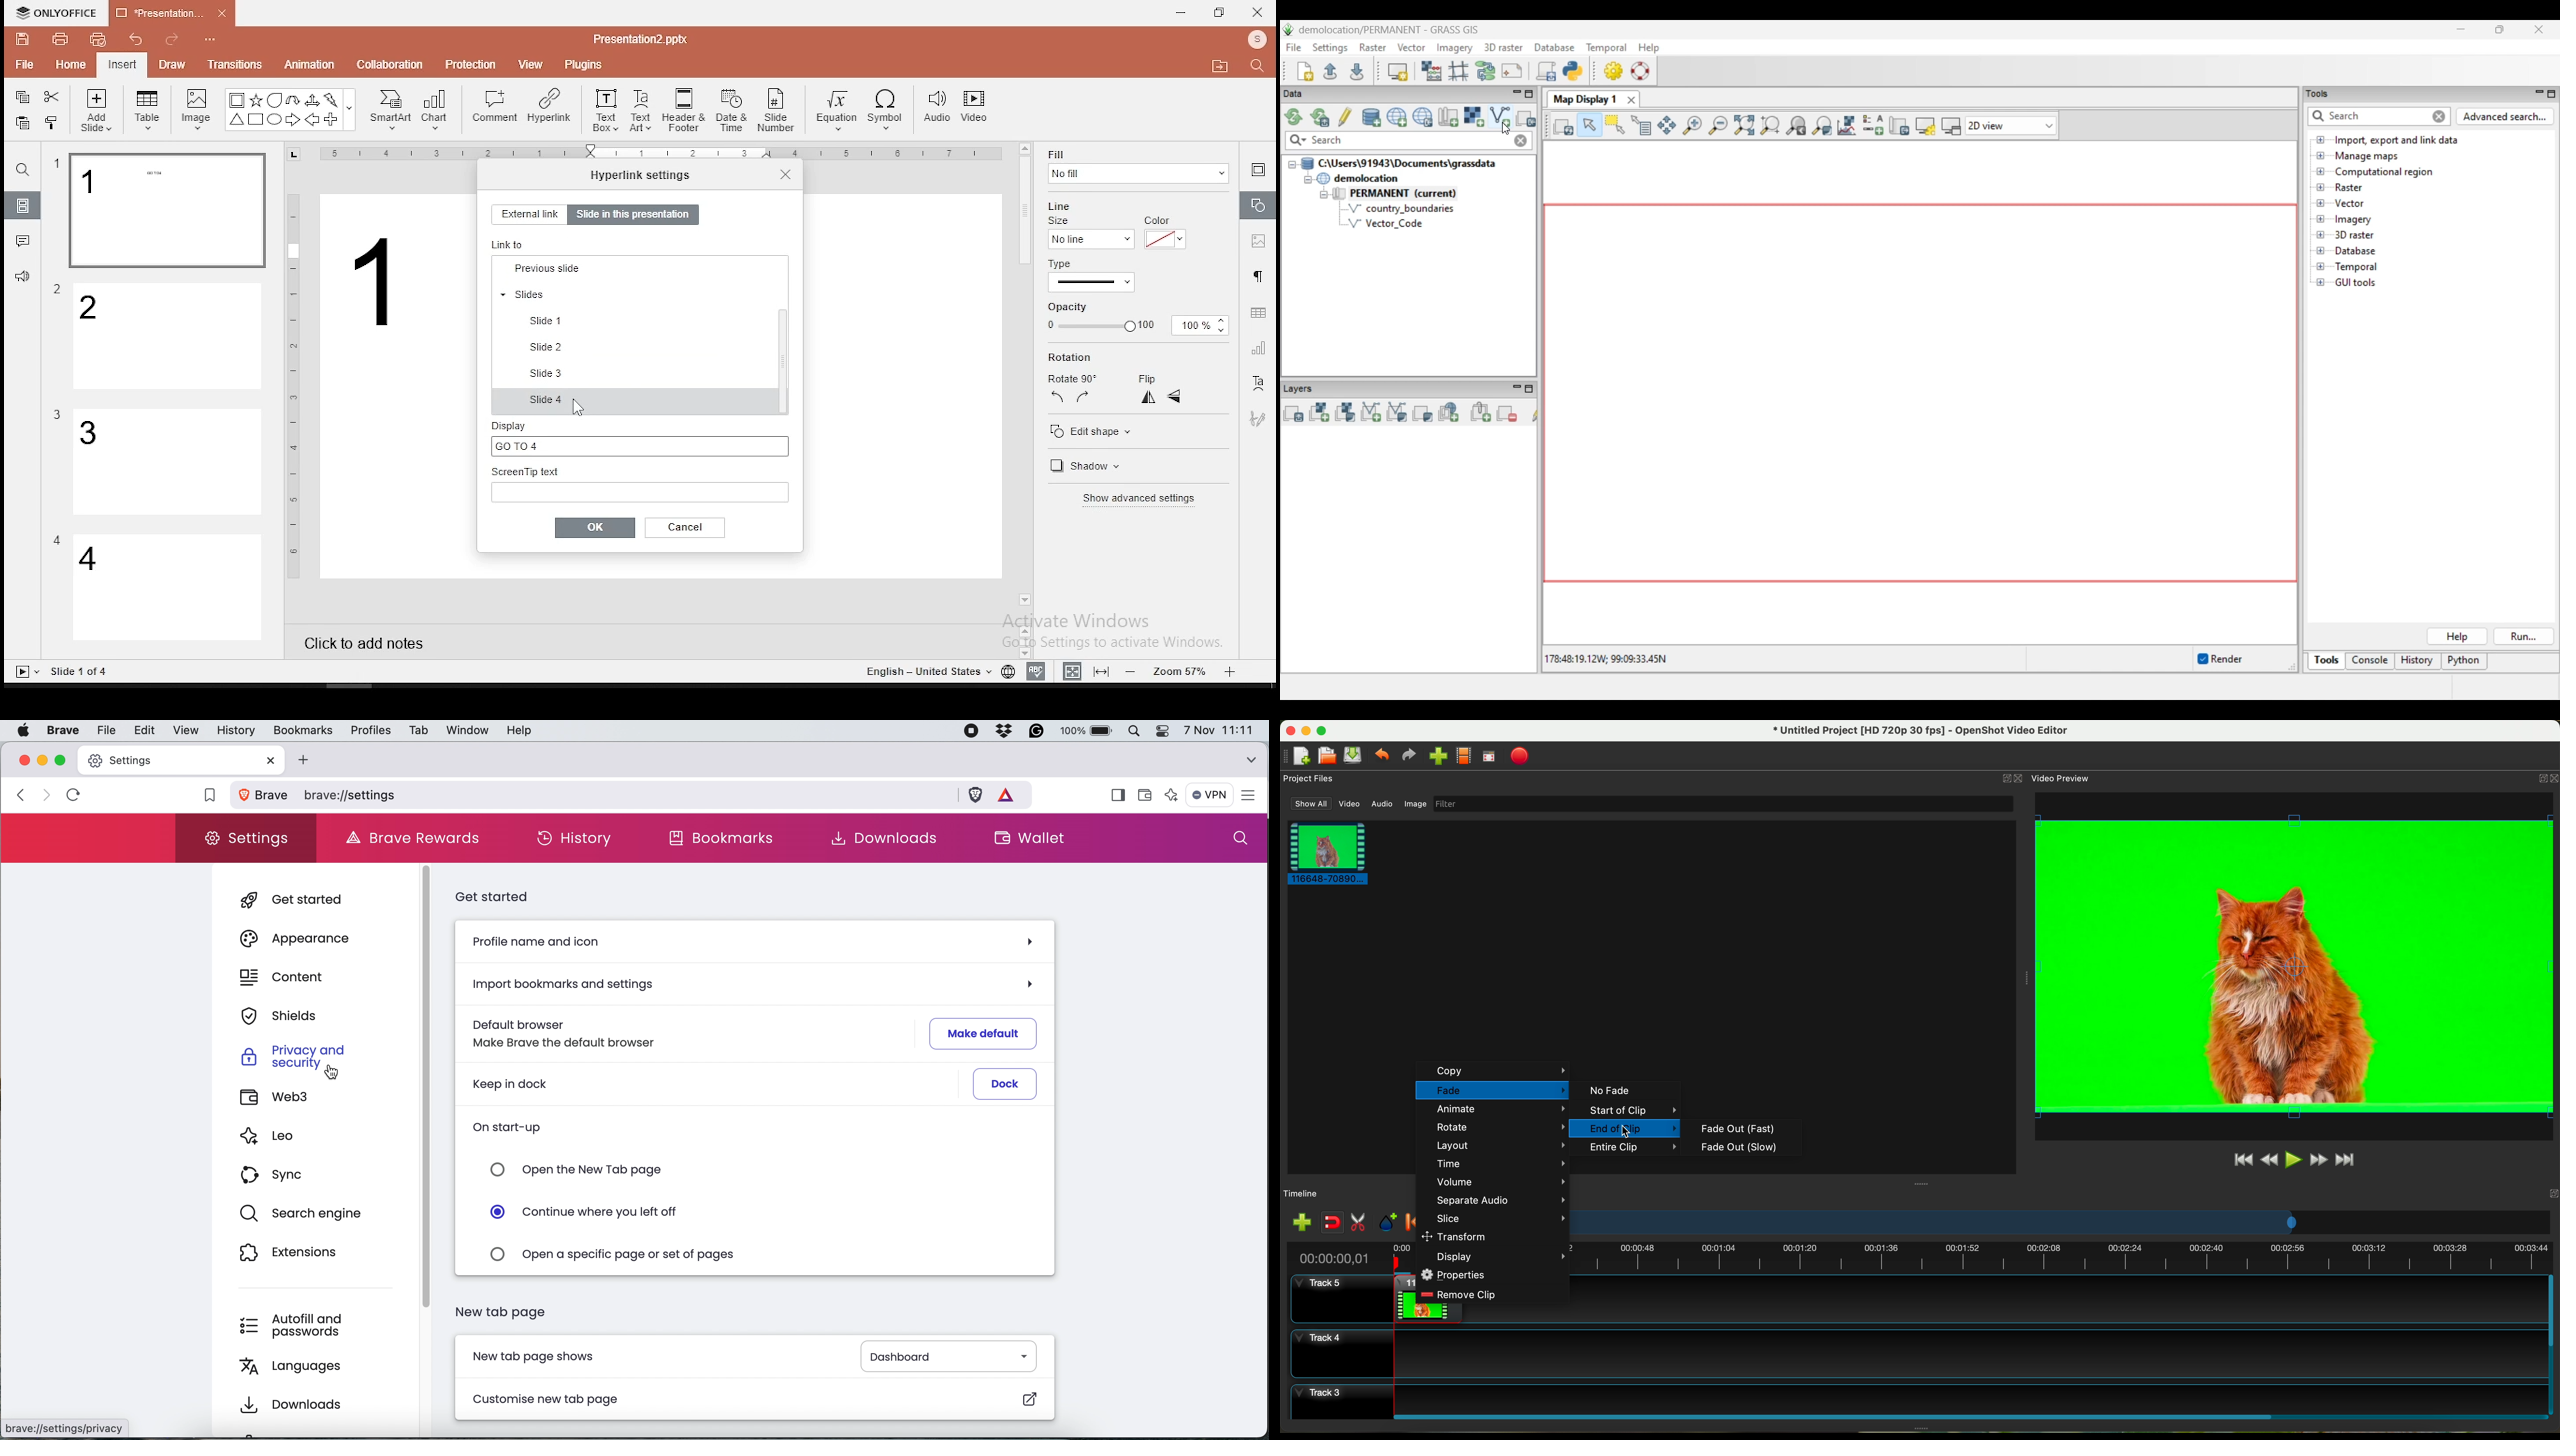 This screenshot has width=2576, height=1456. I want to click on video, so click(974, 109).